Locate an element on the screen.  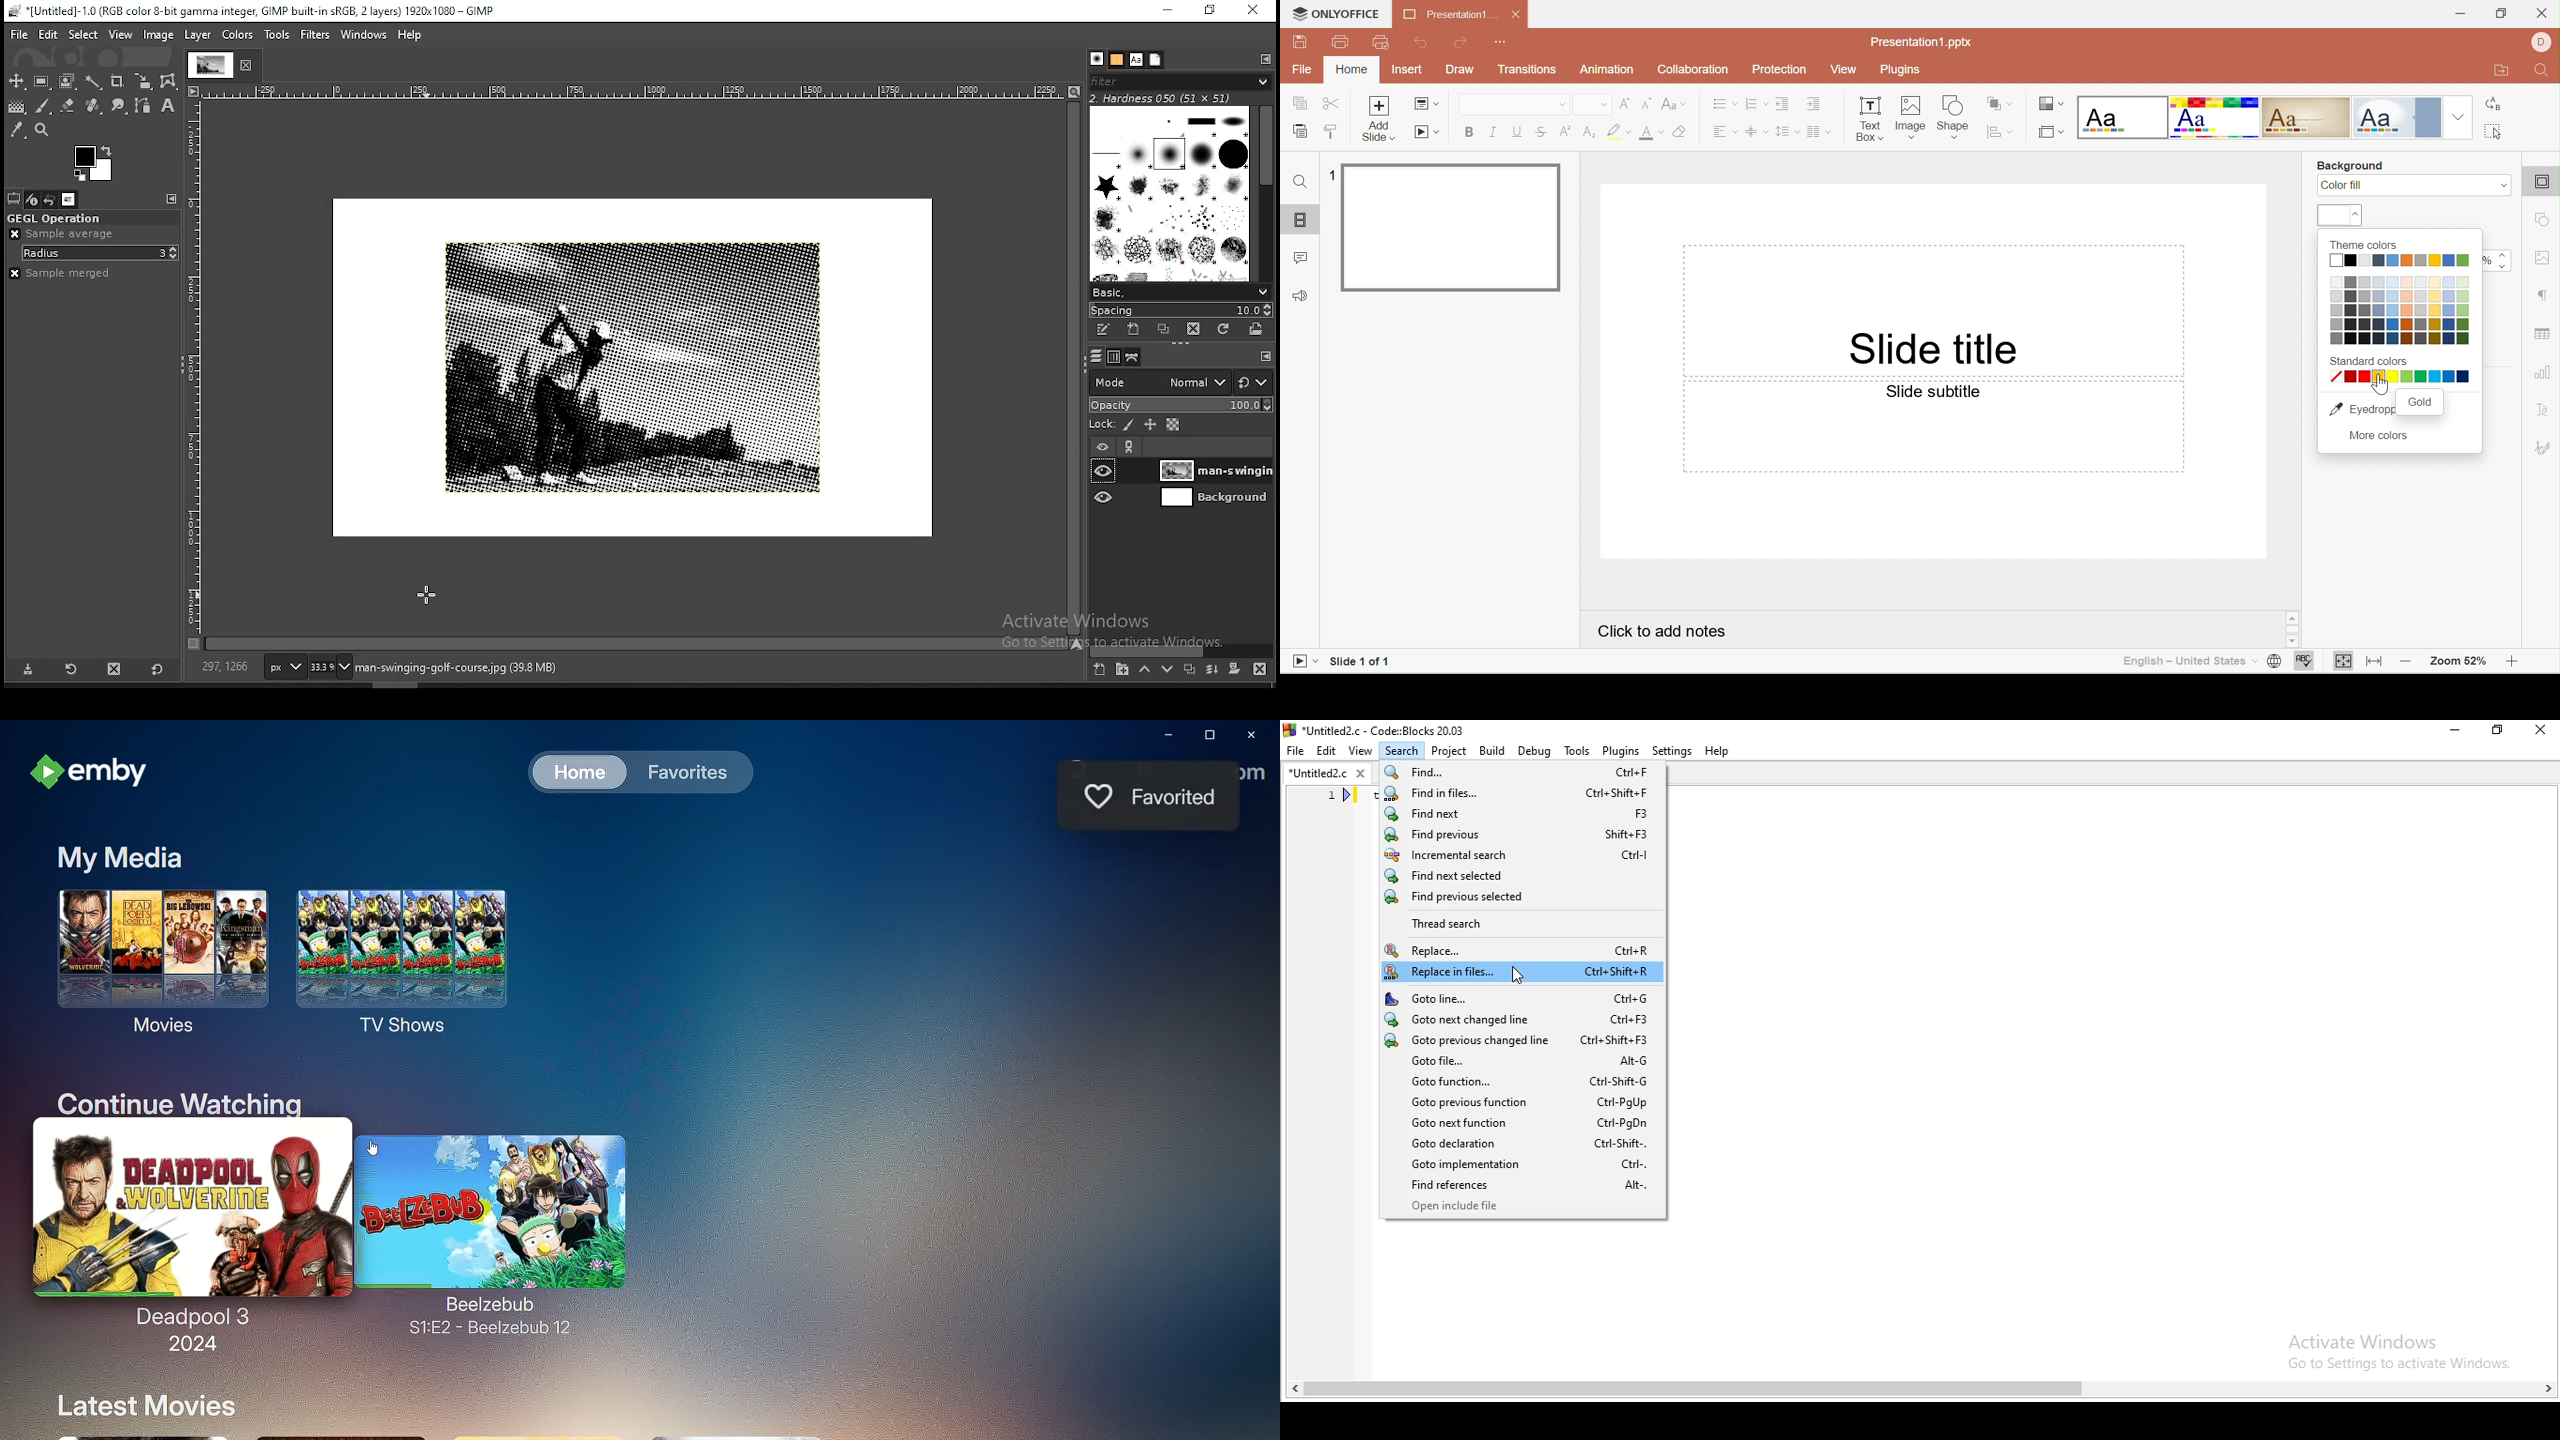
brushes is located at coordinates (1096, 58).